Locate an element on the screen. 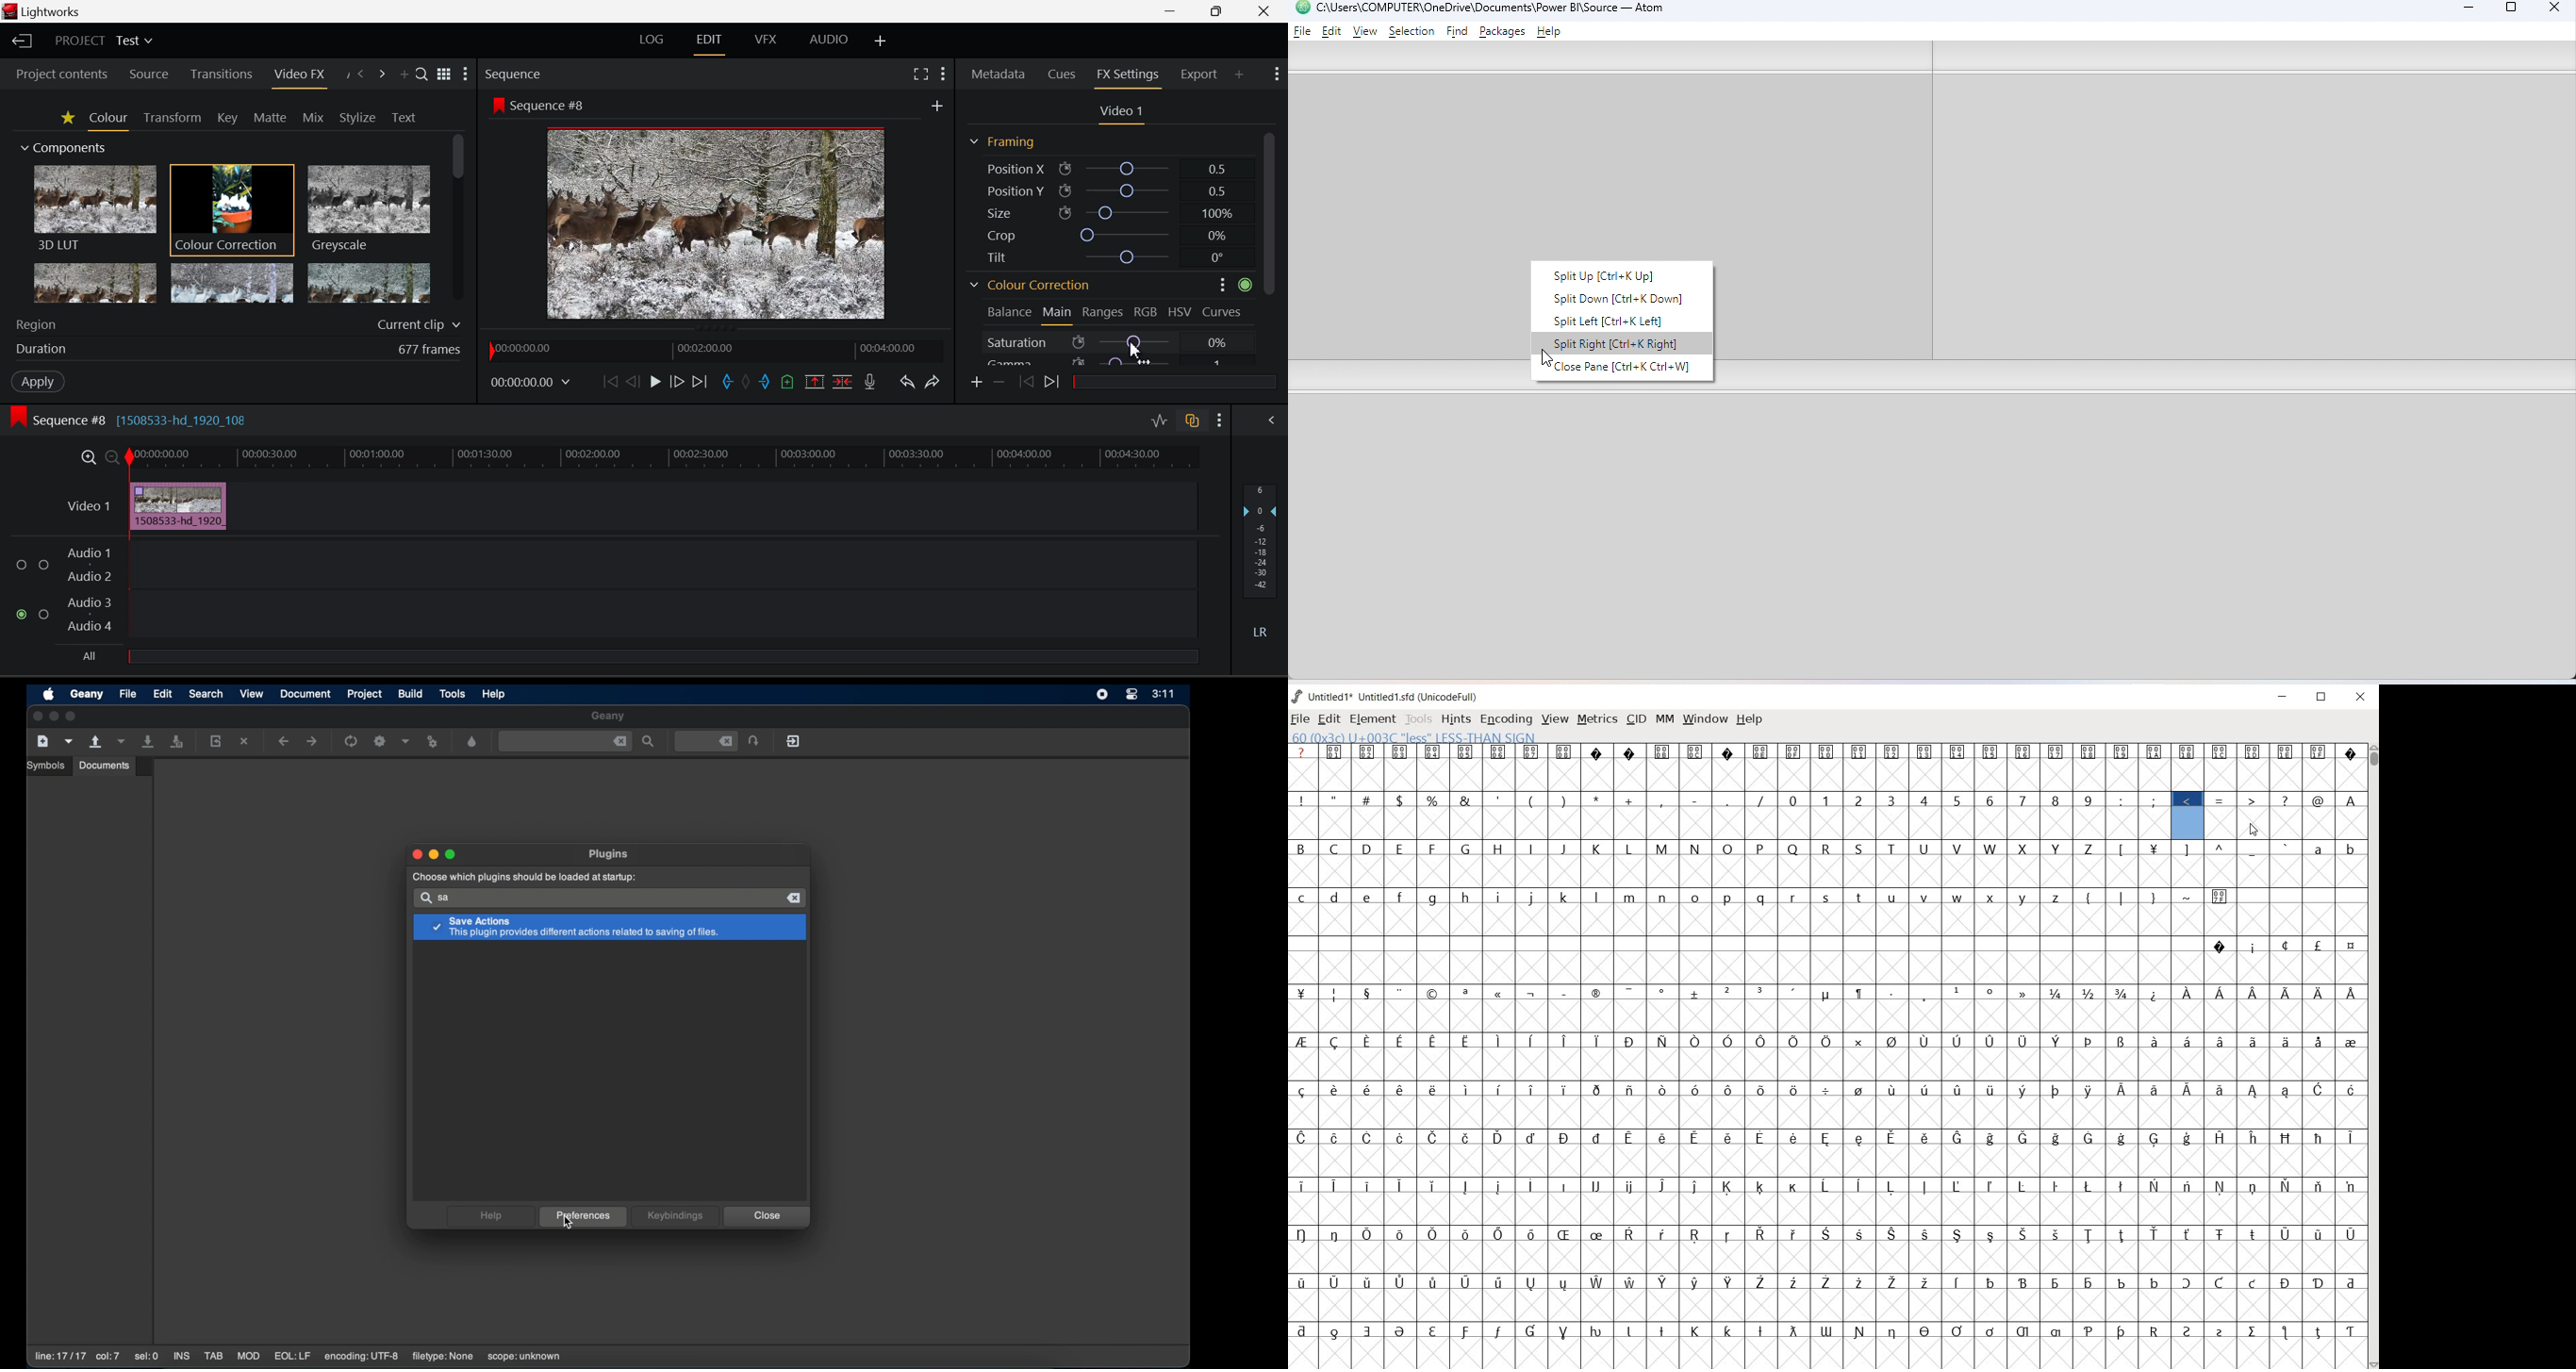 The image size is (2576, 1372). Audio Input Field is located at coordinates (661, 563).